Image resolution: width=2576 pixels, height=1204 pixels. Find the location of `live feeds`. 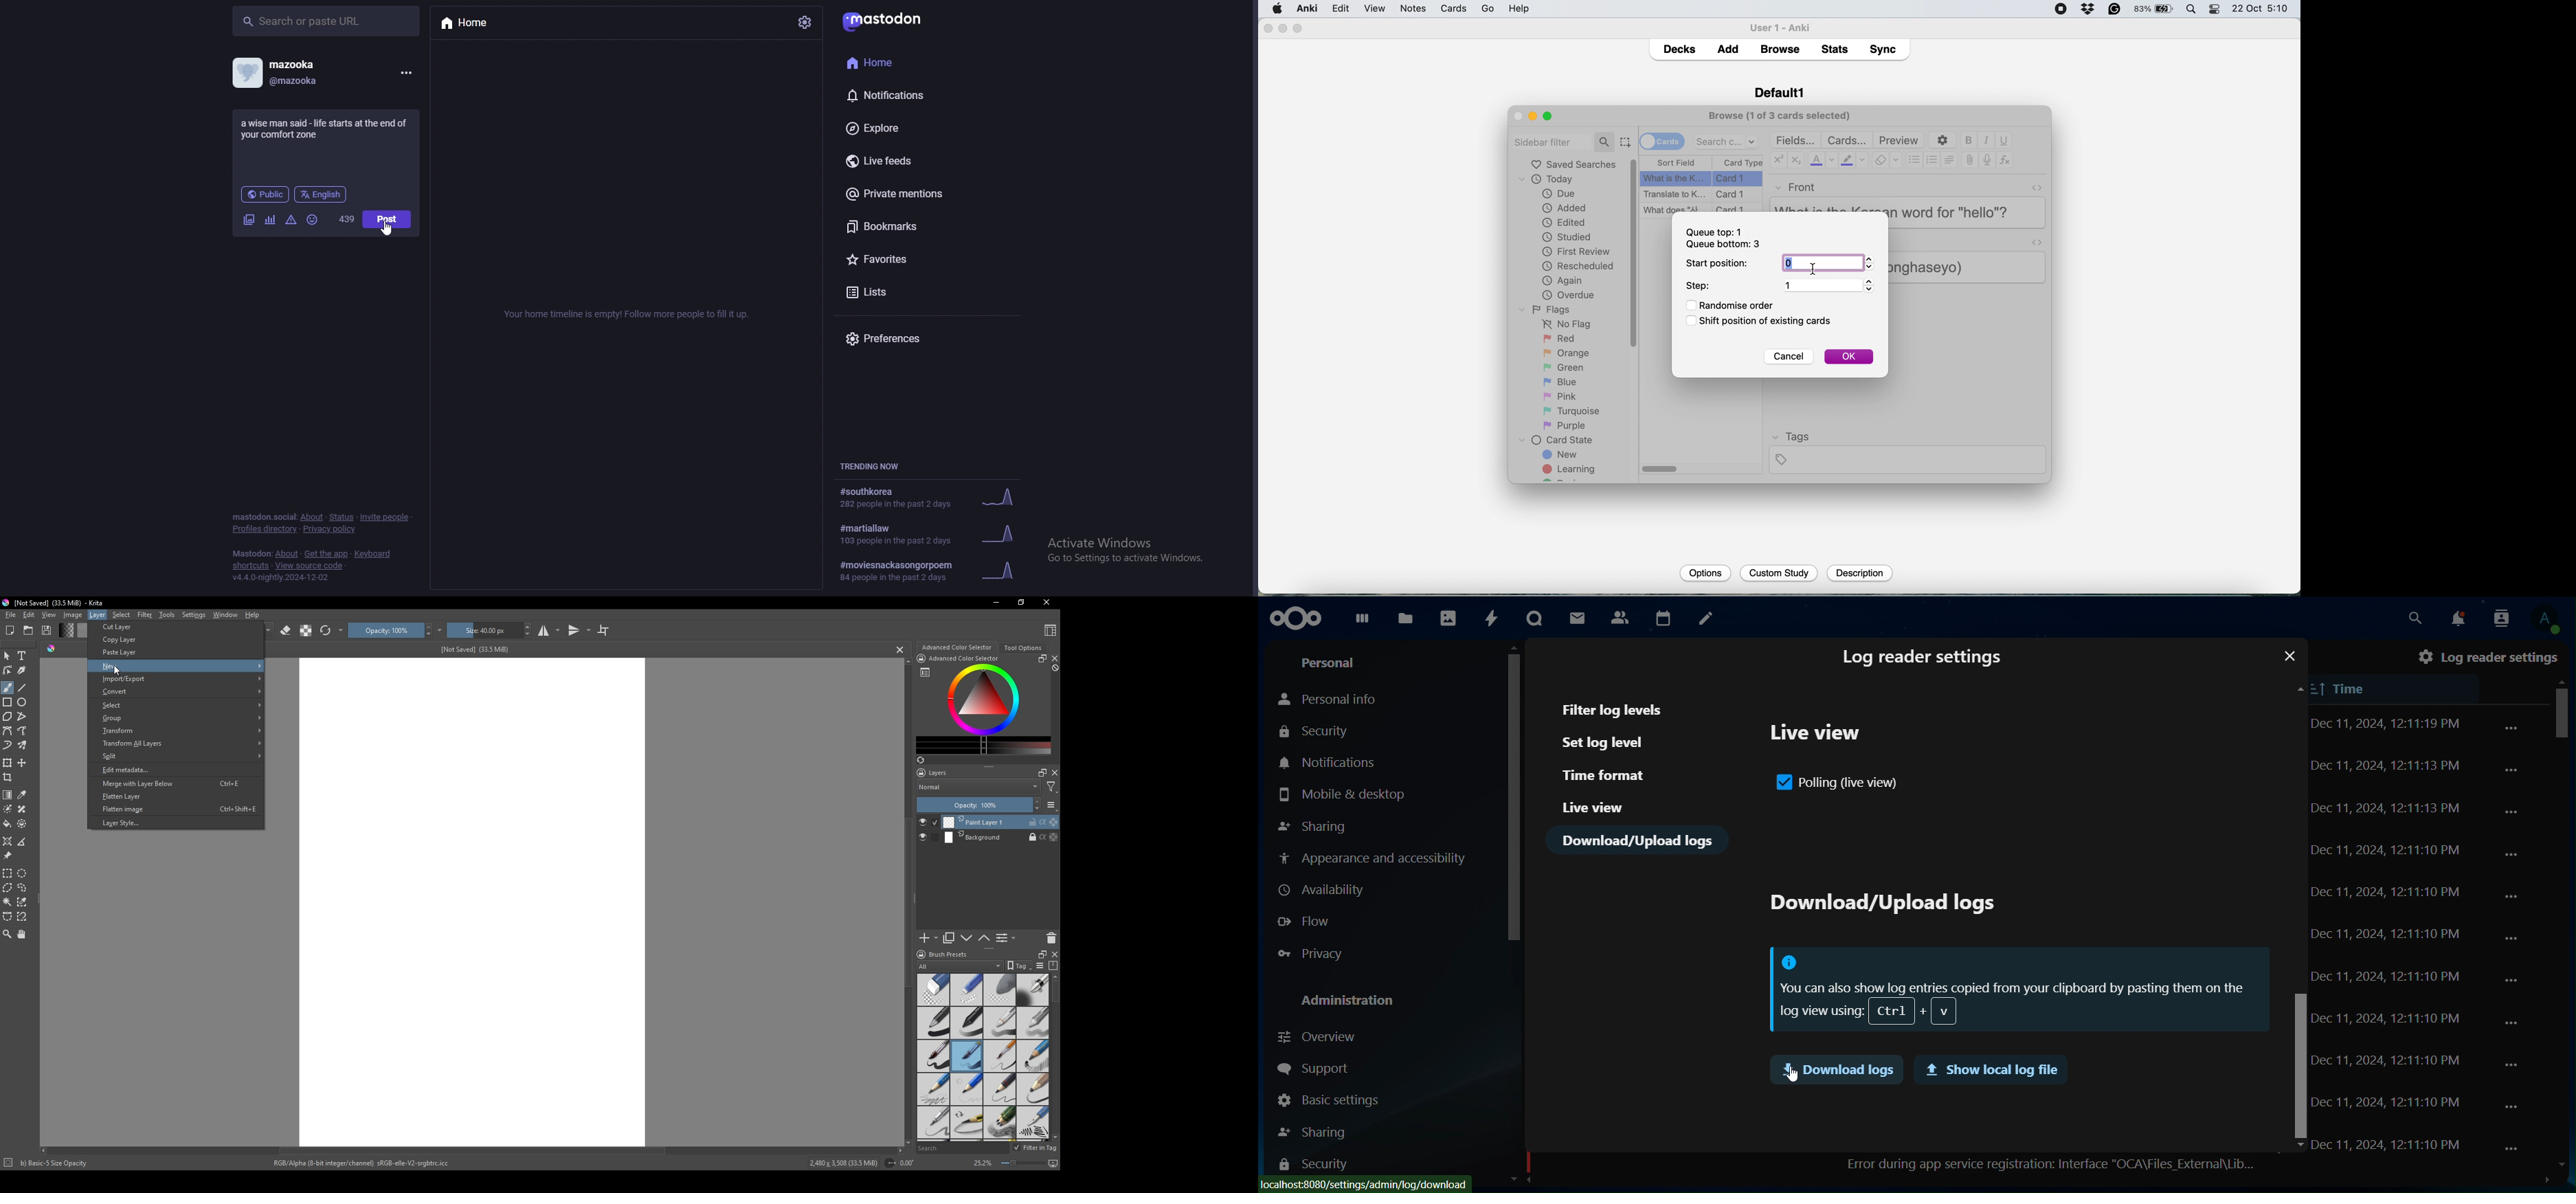

live feeds is located at coordinates (919, 161).